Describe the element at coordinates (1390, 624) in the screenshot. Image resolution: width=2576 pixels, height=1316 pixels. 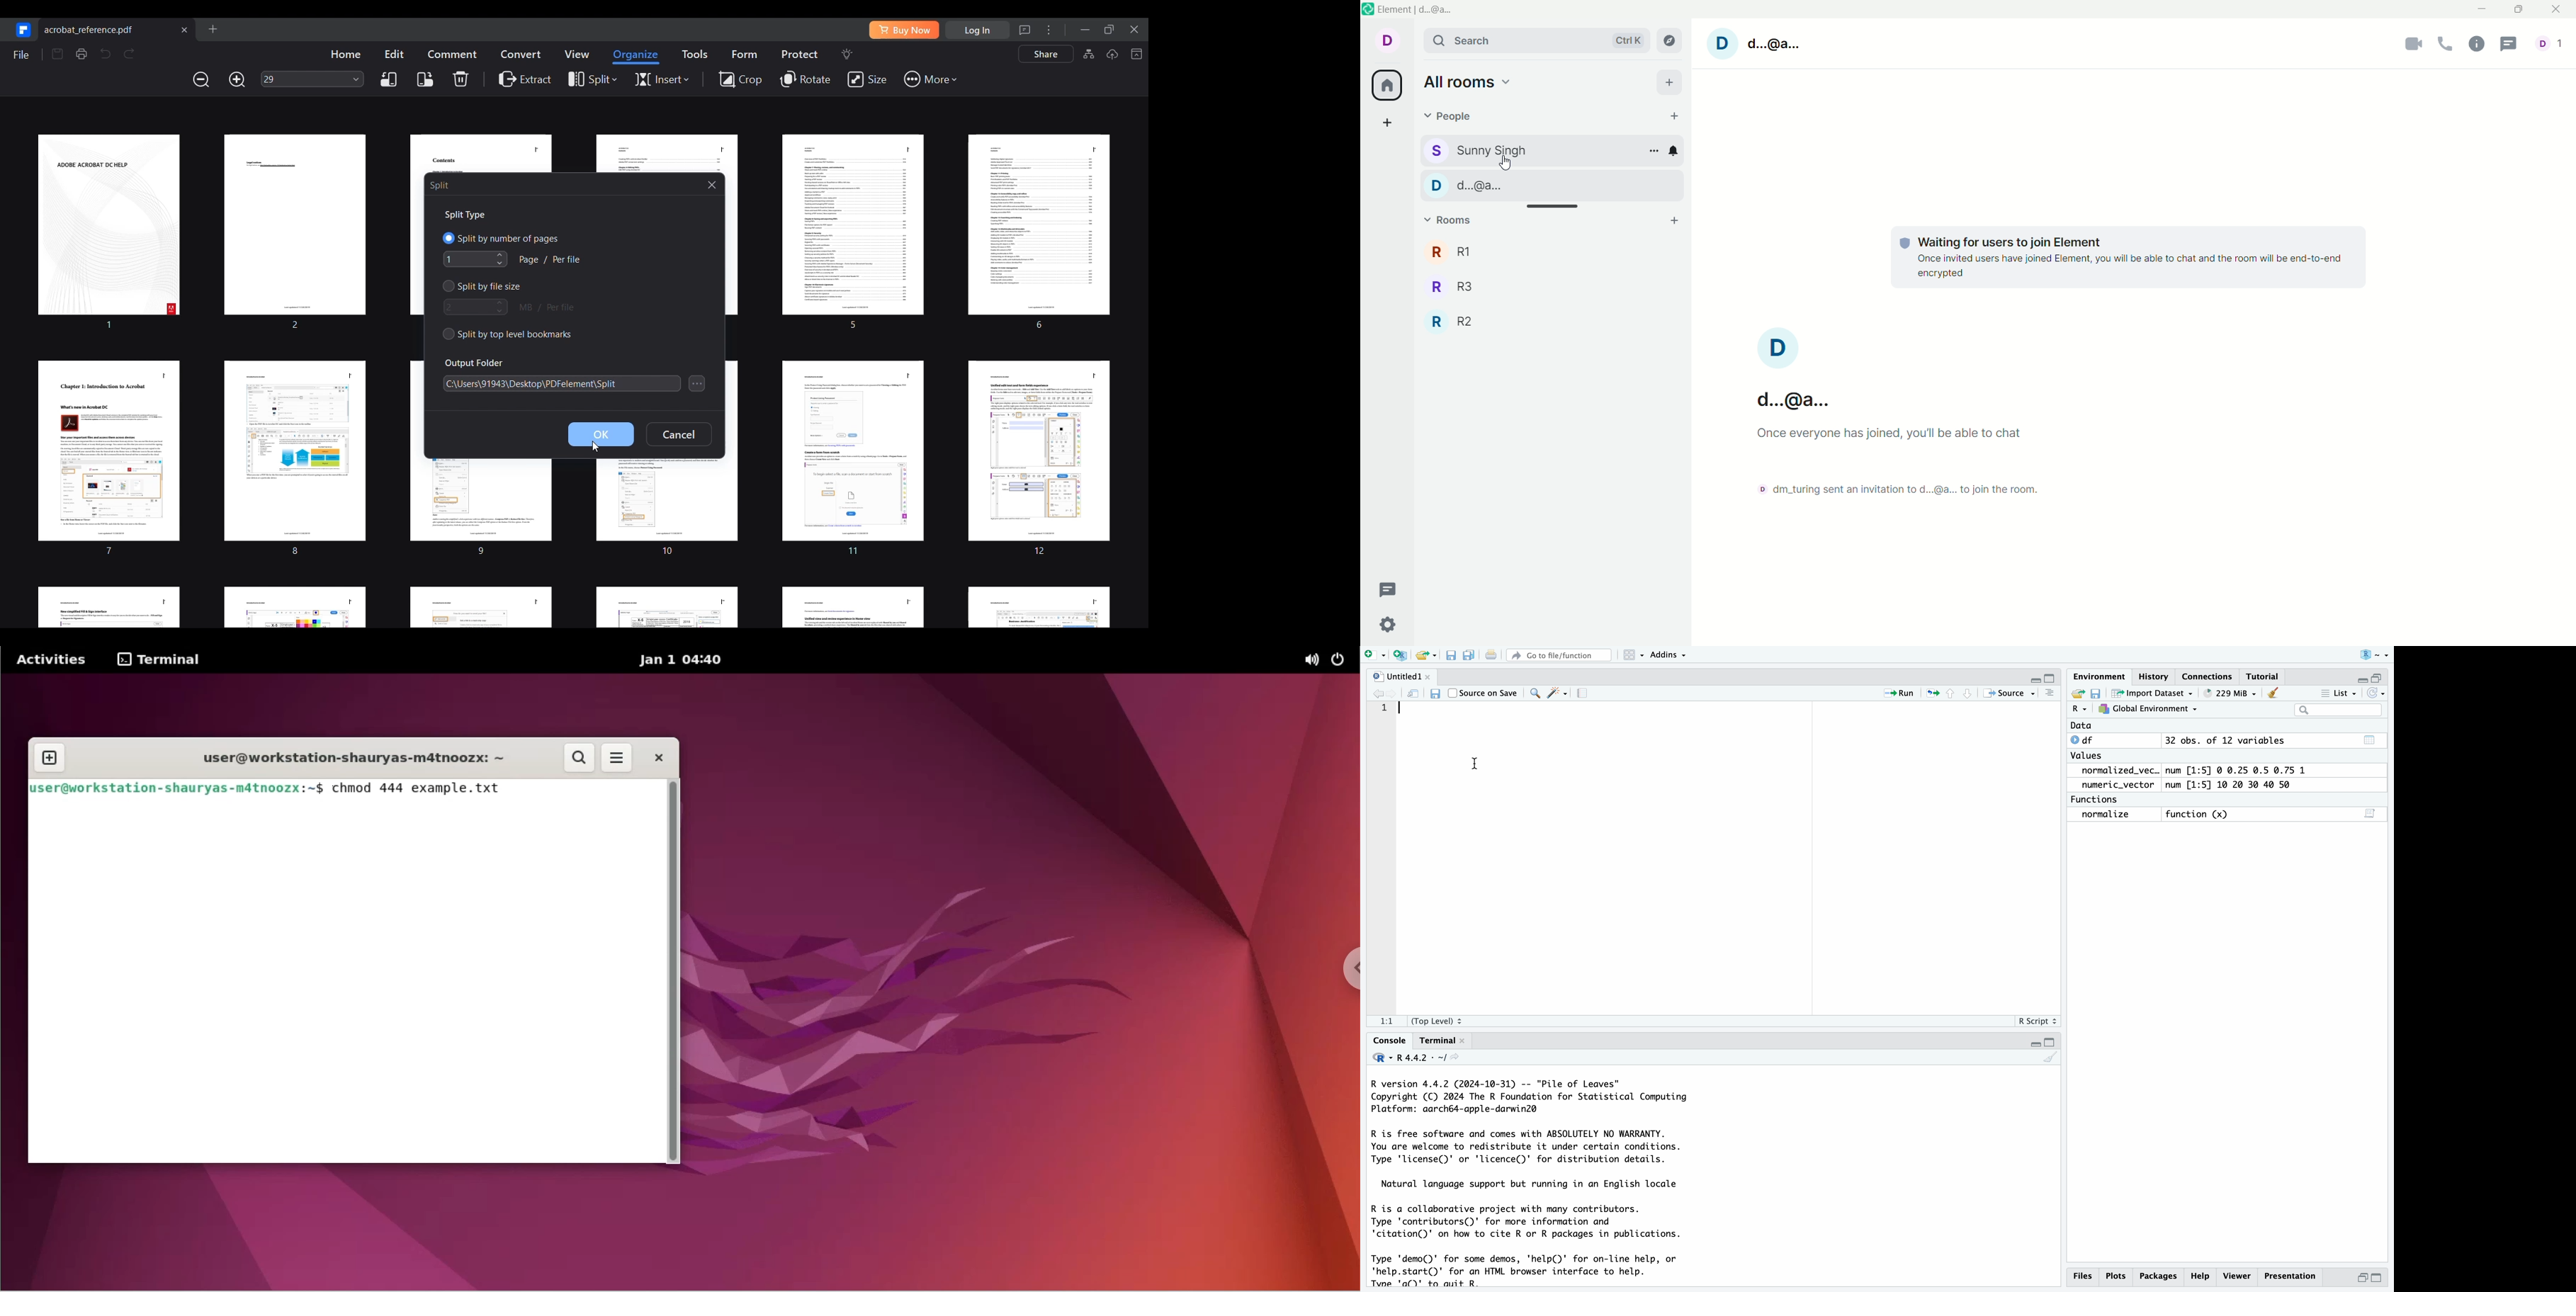
I see `settings` at that location.